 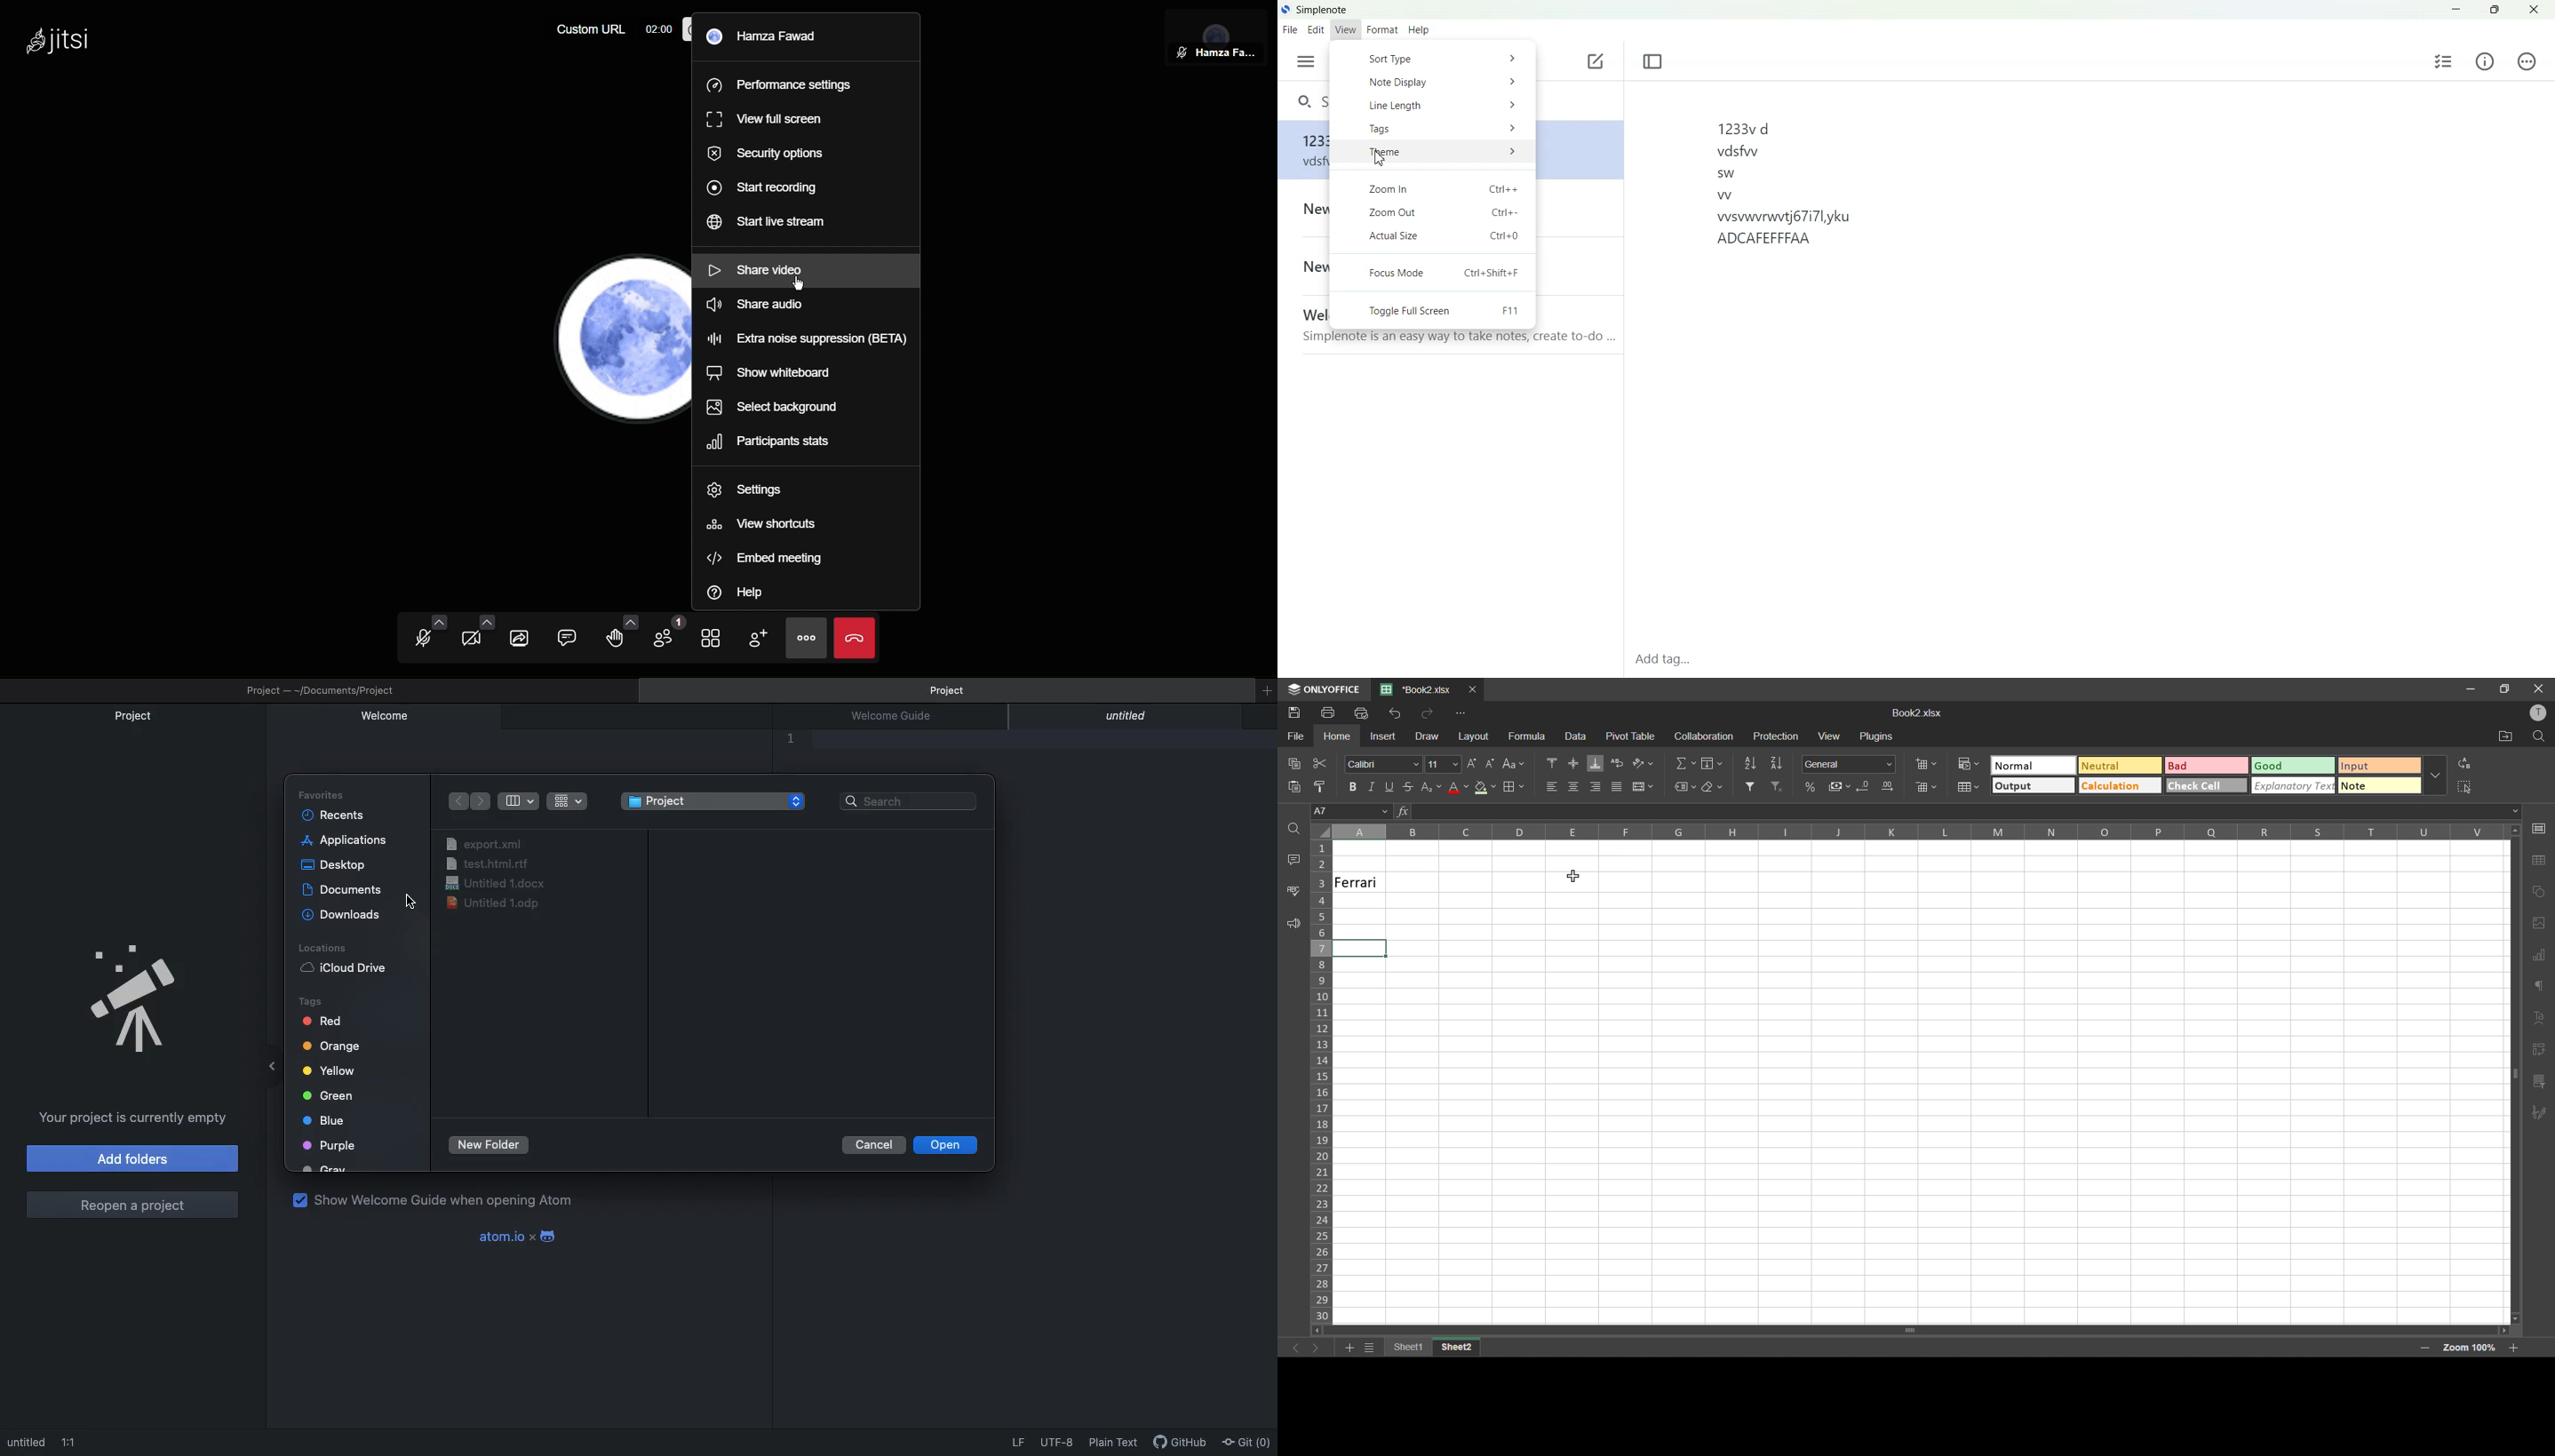 What do you see at coordinates (324, 795) in the screenshot?
I see `Favorites` at bounding box center [324, 795].